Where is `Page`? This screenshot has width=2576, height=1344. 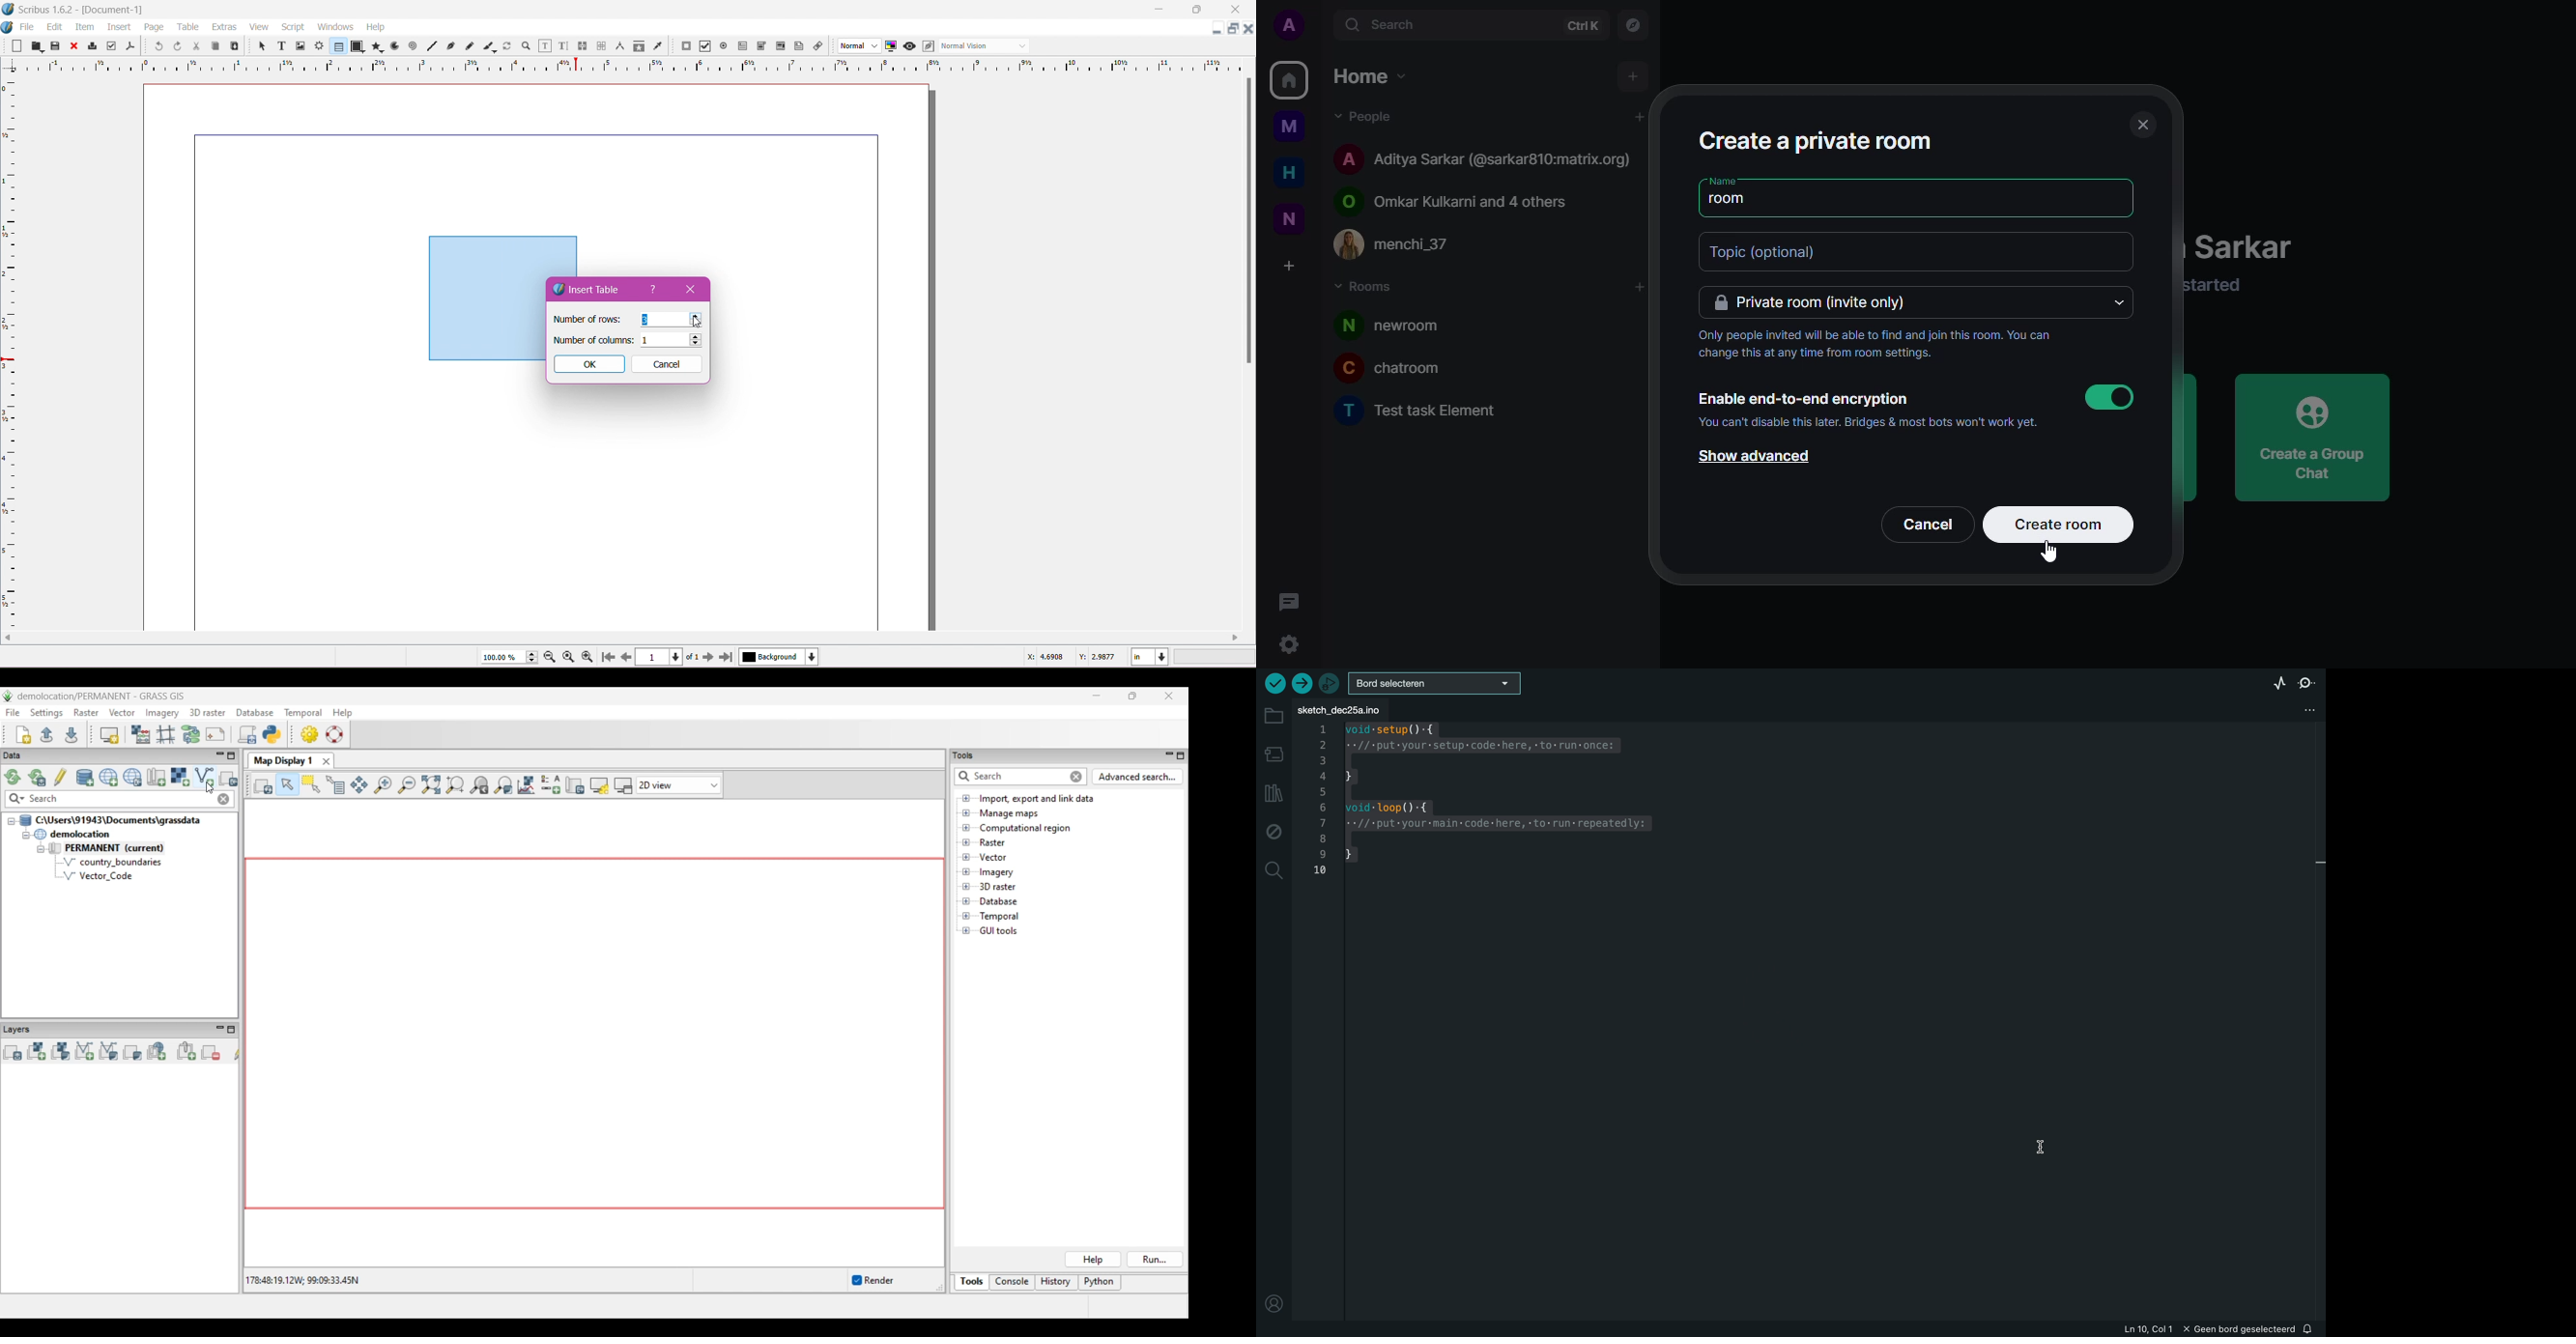 Page is located at coordinates (152, 27).